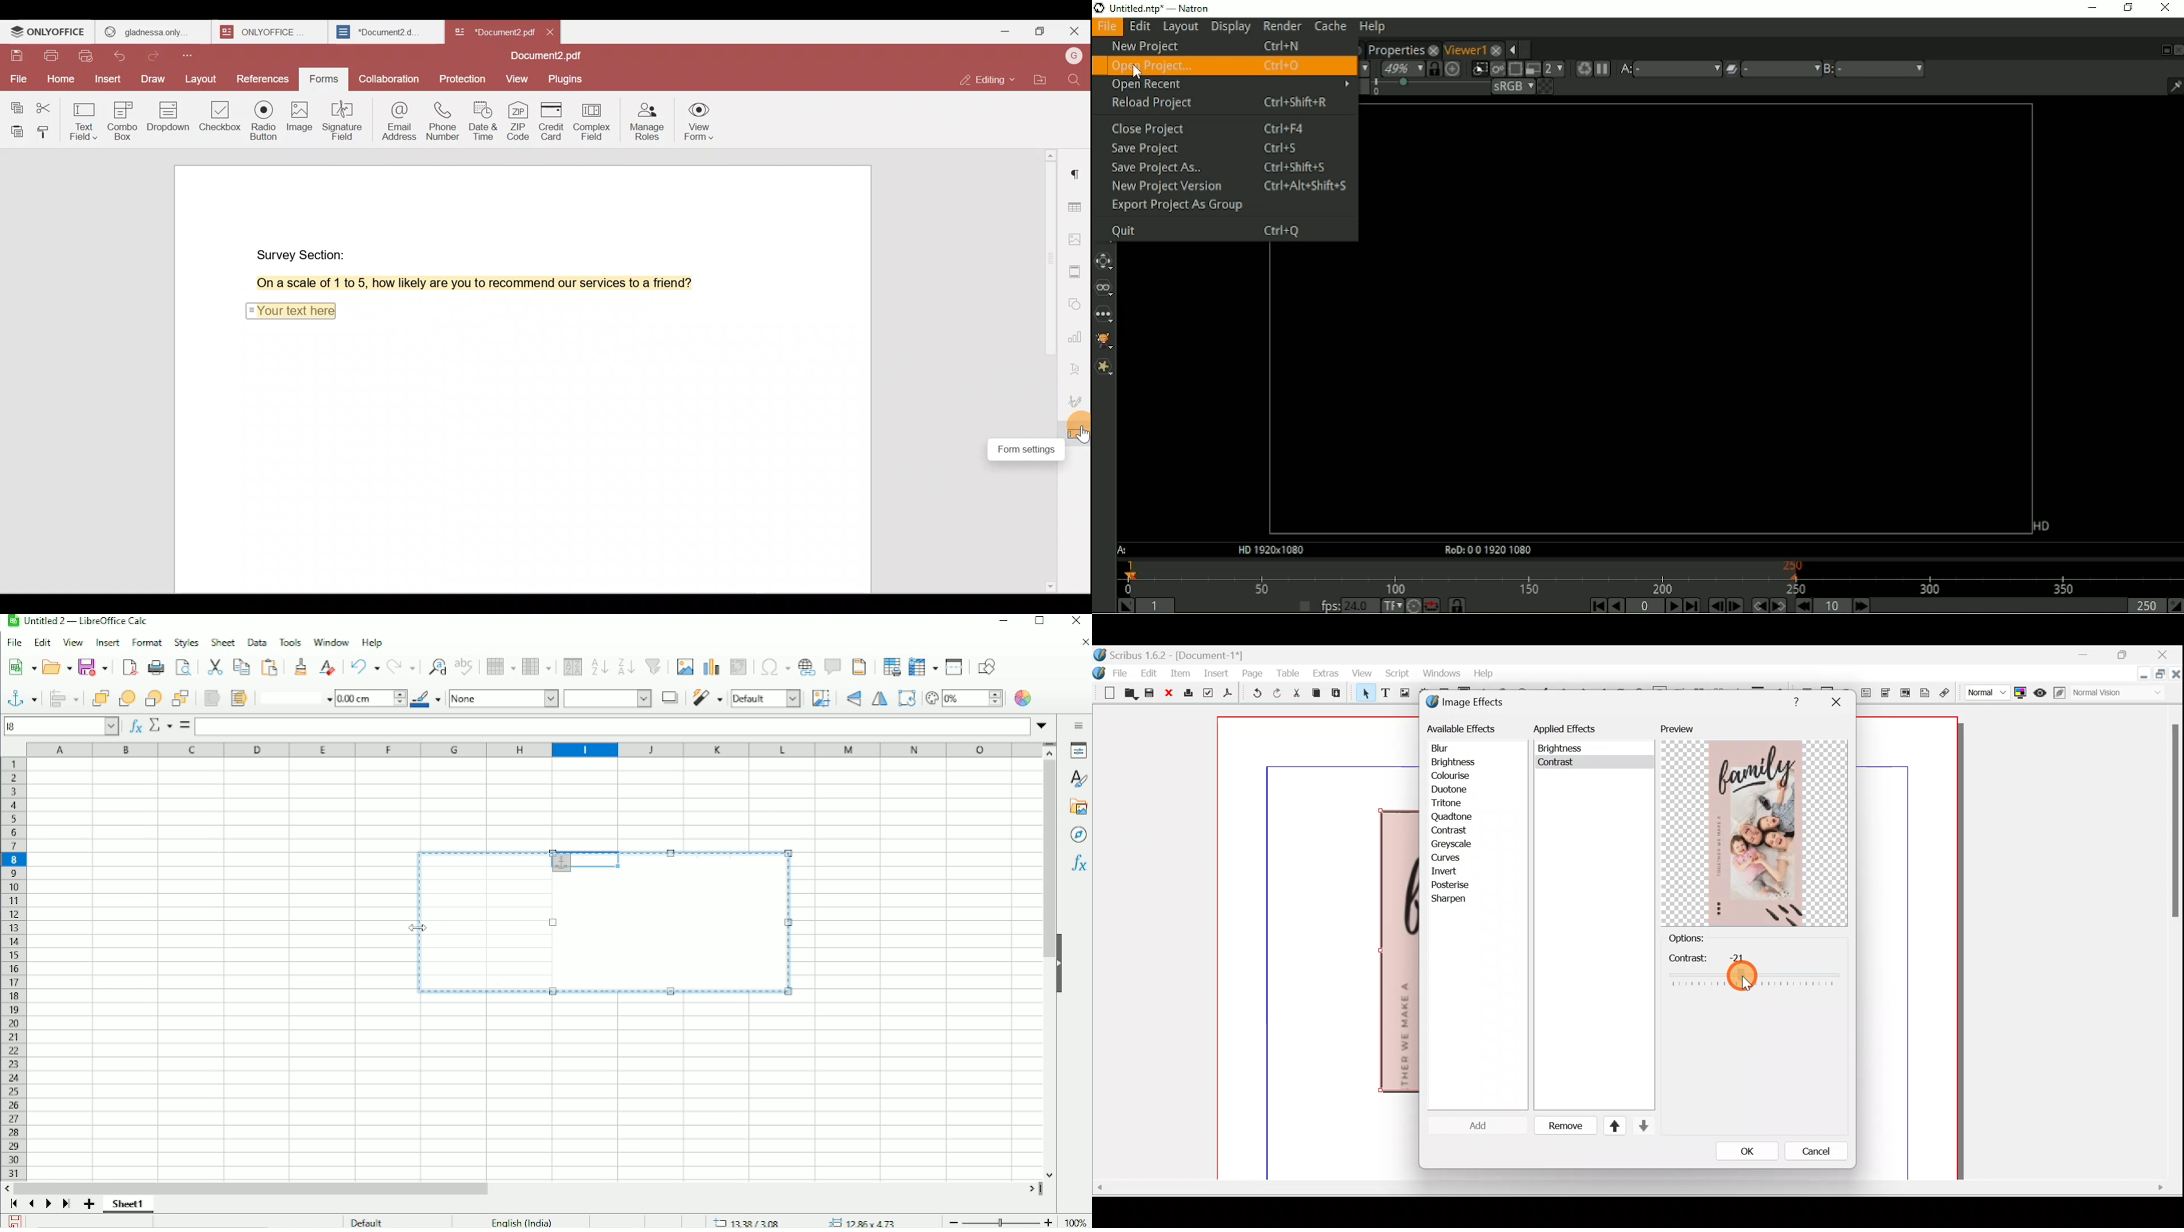 The height and width of the screenshot is (1232, 2184). What do you see at coordinates (1077, 301) in the screenshot?
I see `Shapes settings` at bounding box center [1077, 301].